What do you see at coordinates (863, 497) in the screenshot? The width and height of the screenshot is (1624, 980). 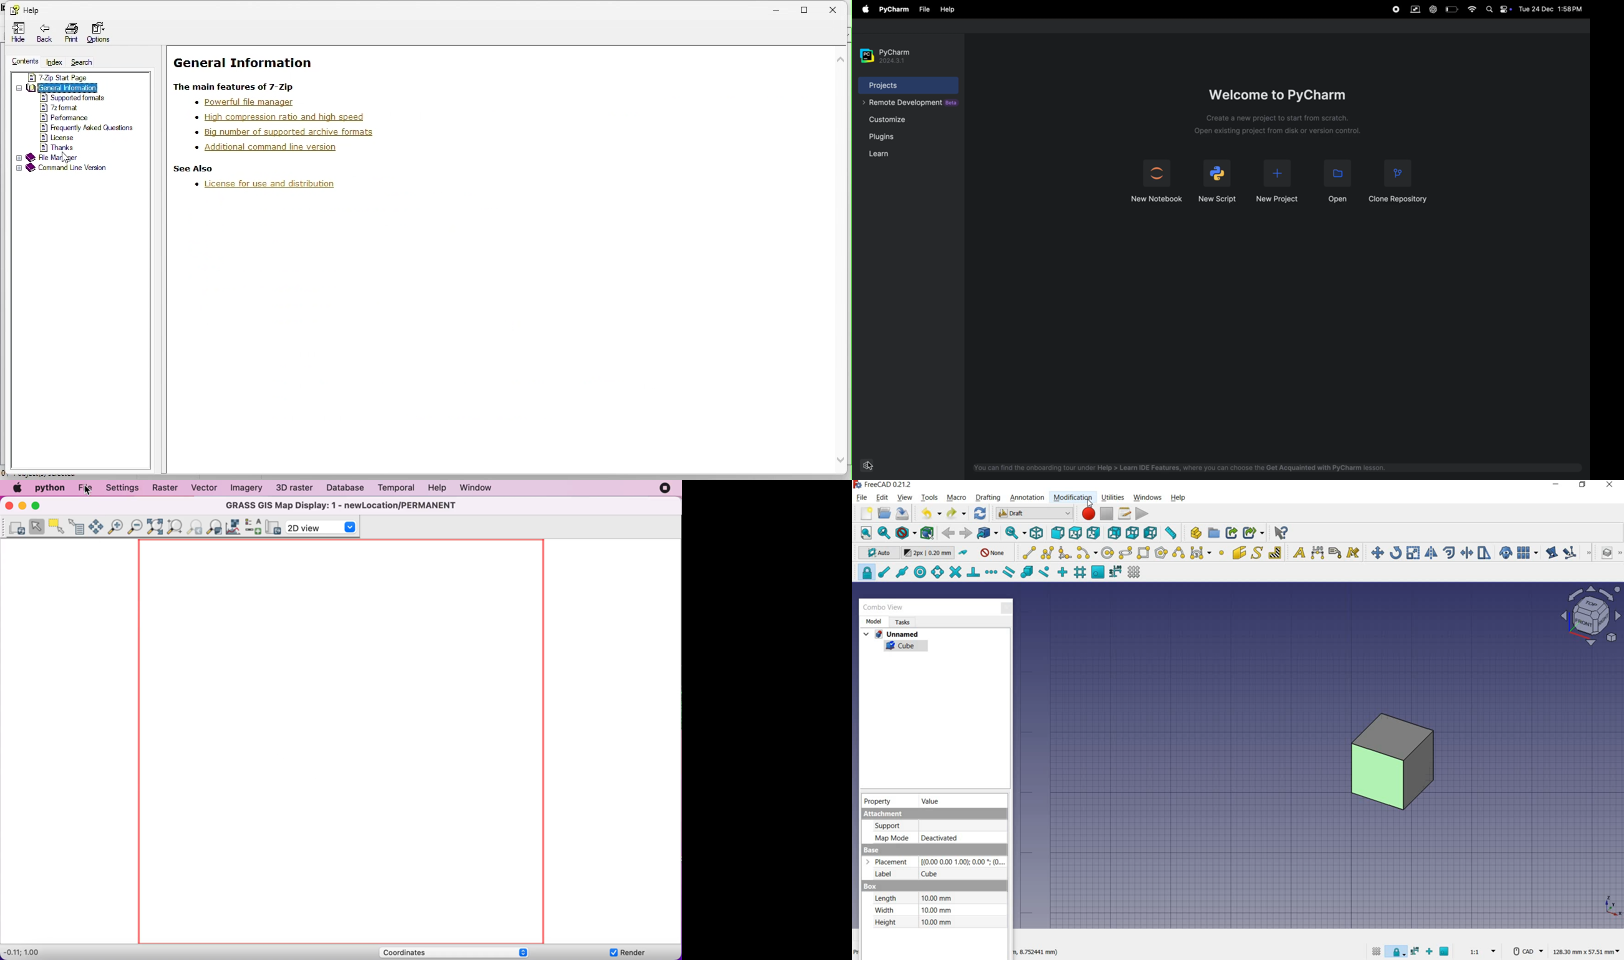 I see `file` at bounding box center [863, 497].